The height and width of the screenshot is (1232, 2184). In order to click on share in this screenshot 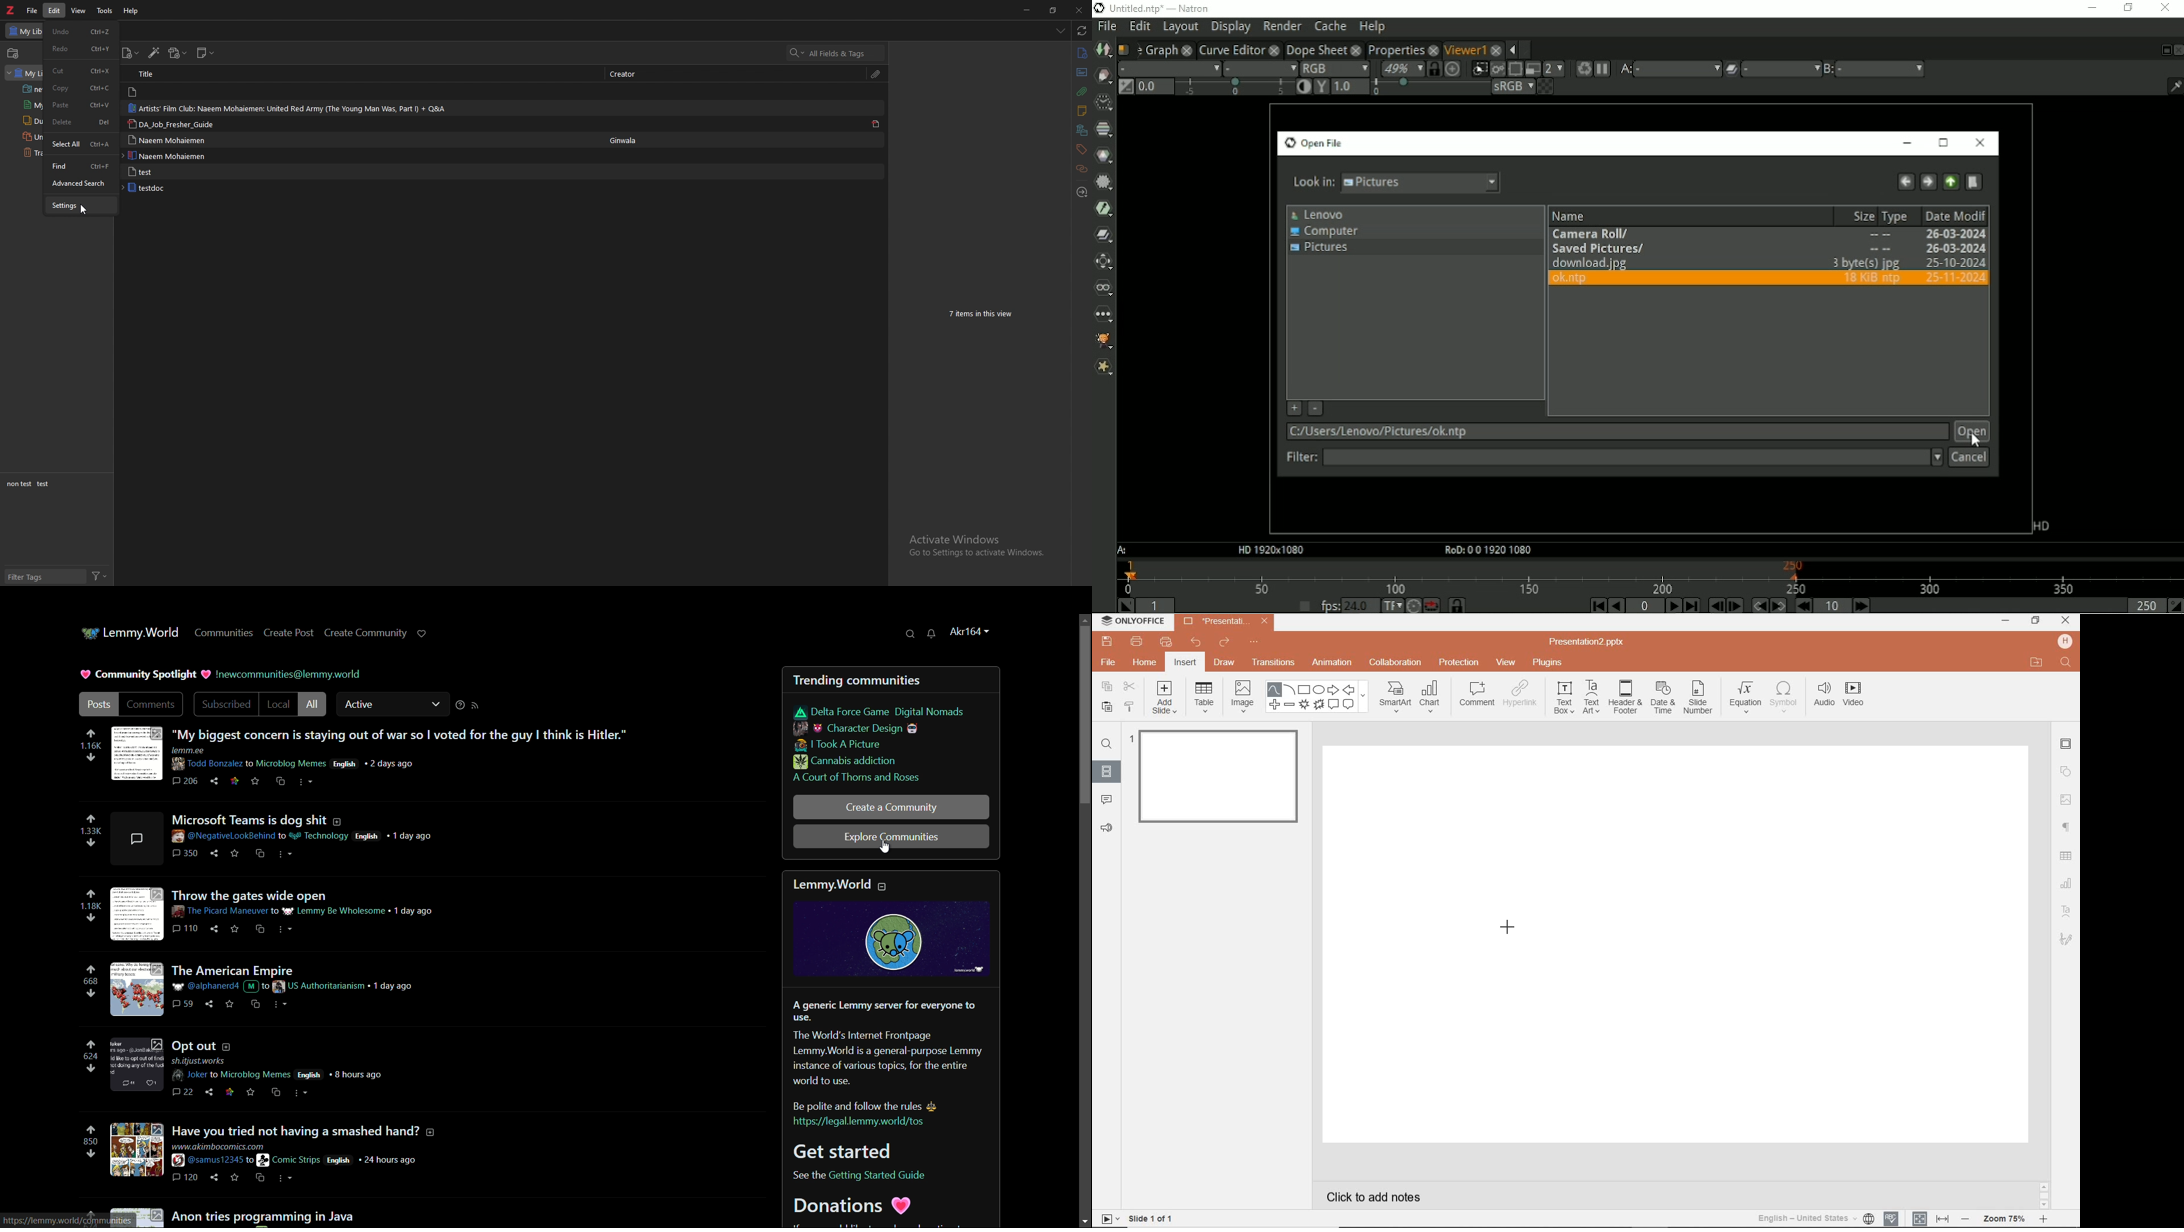, I will do `click(210, 1090)`.